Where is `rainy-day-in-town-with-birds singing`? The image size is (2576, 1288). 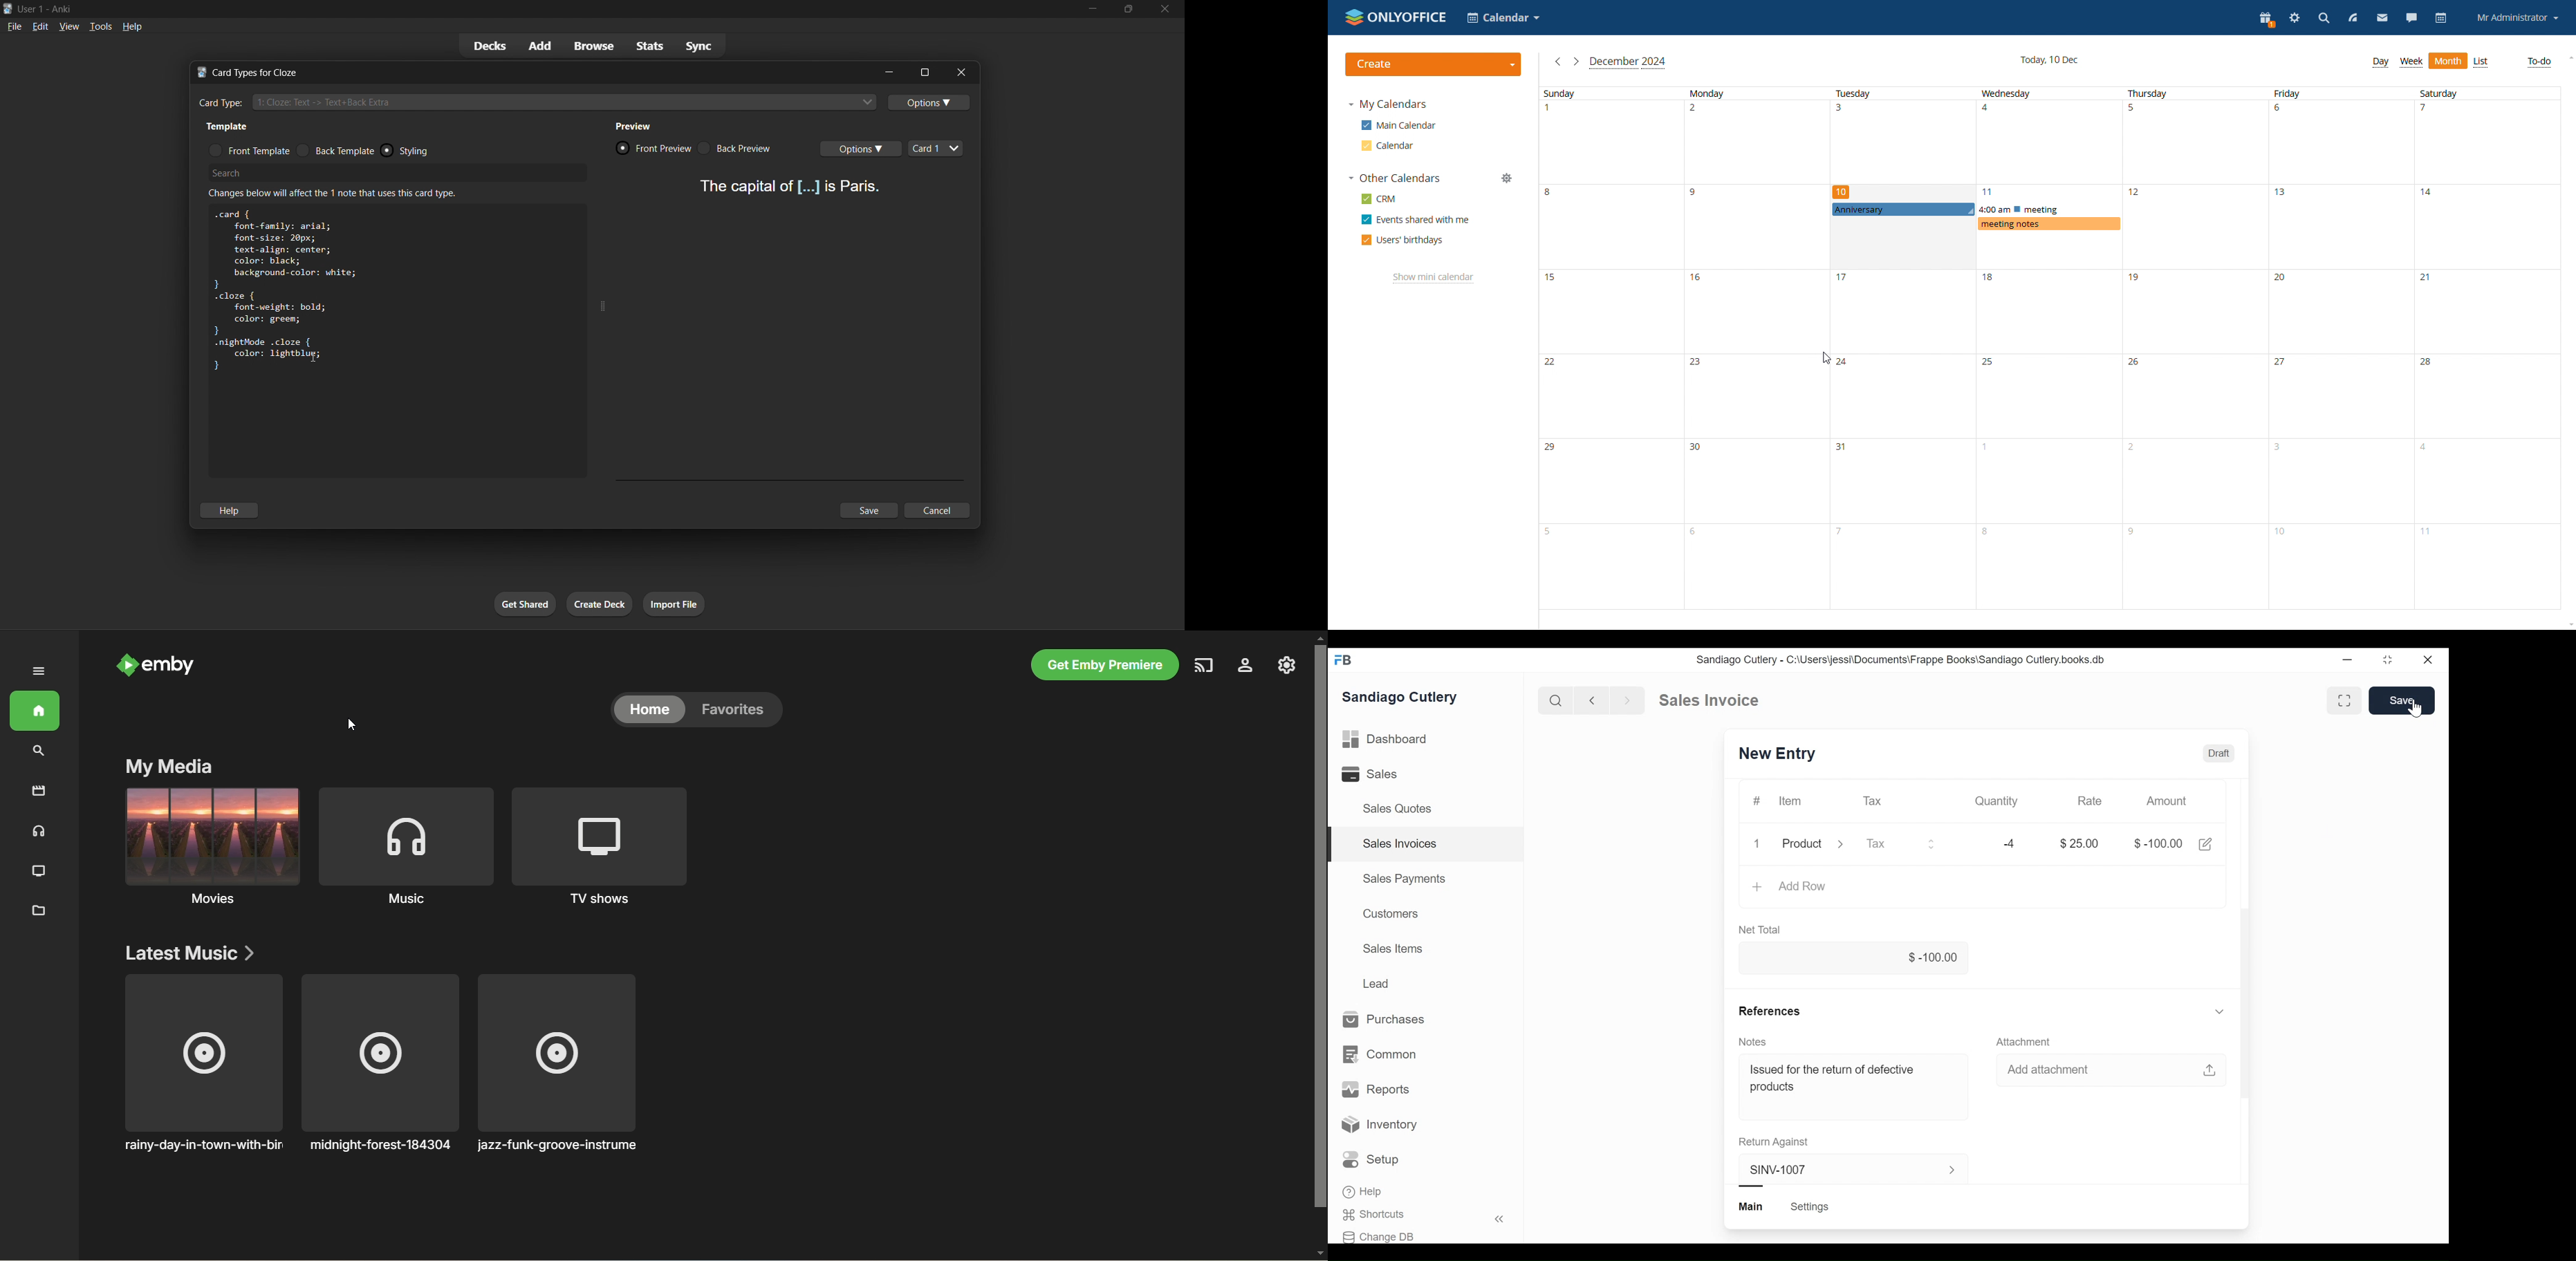
rainy-day-in-town-with-birds singing is located at coordinates (204, 1067).